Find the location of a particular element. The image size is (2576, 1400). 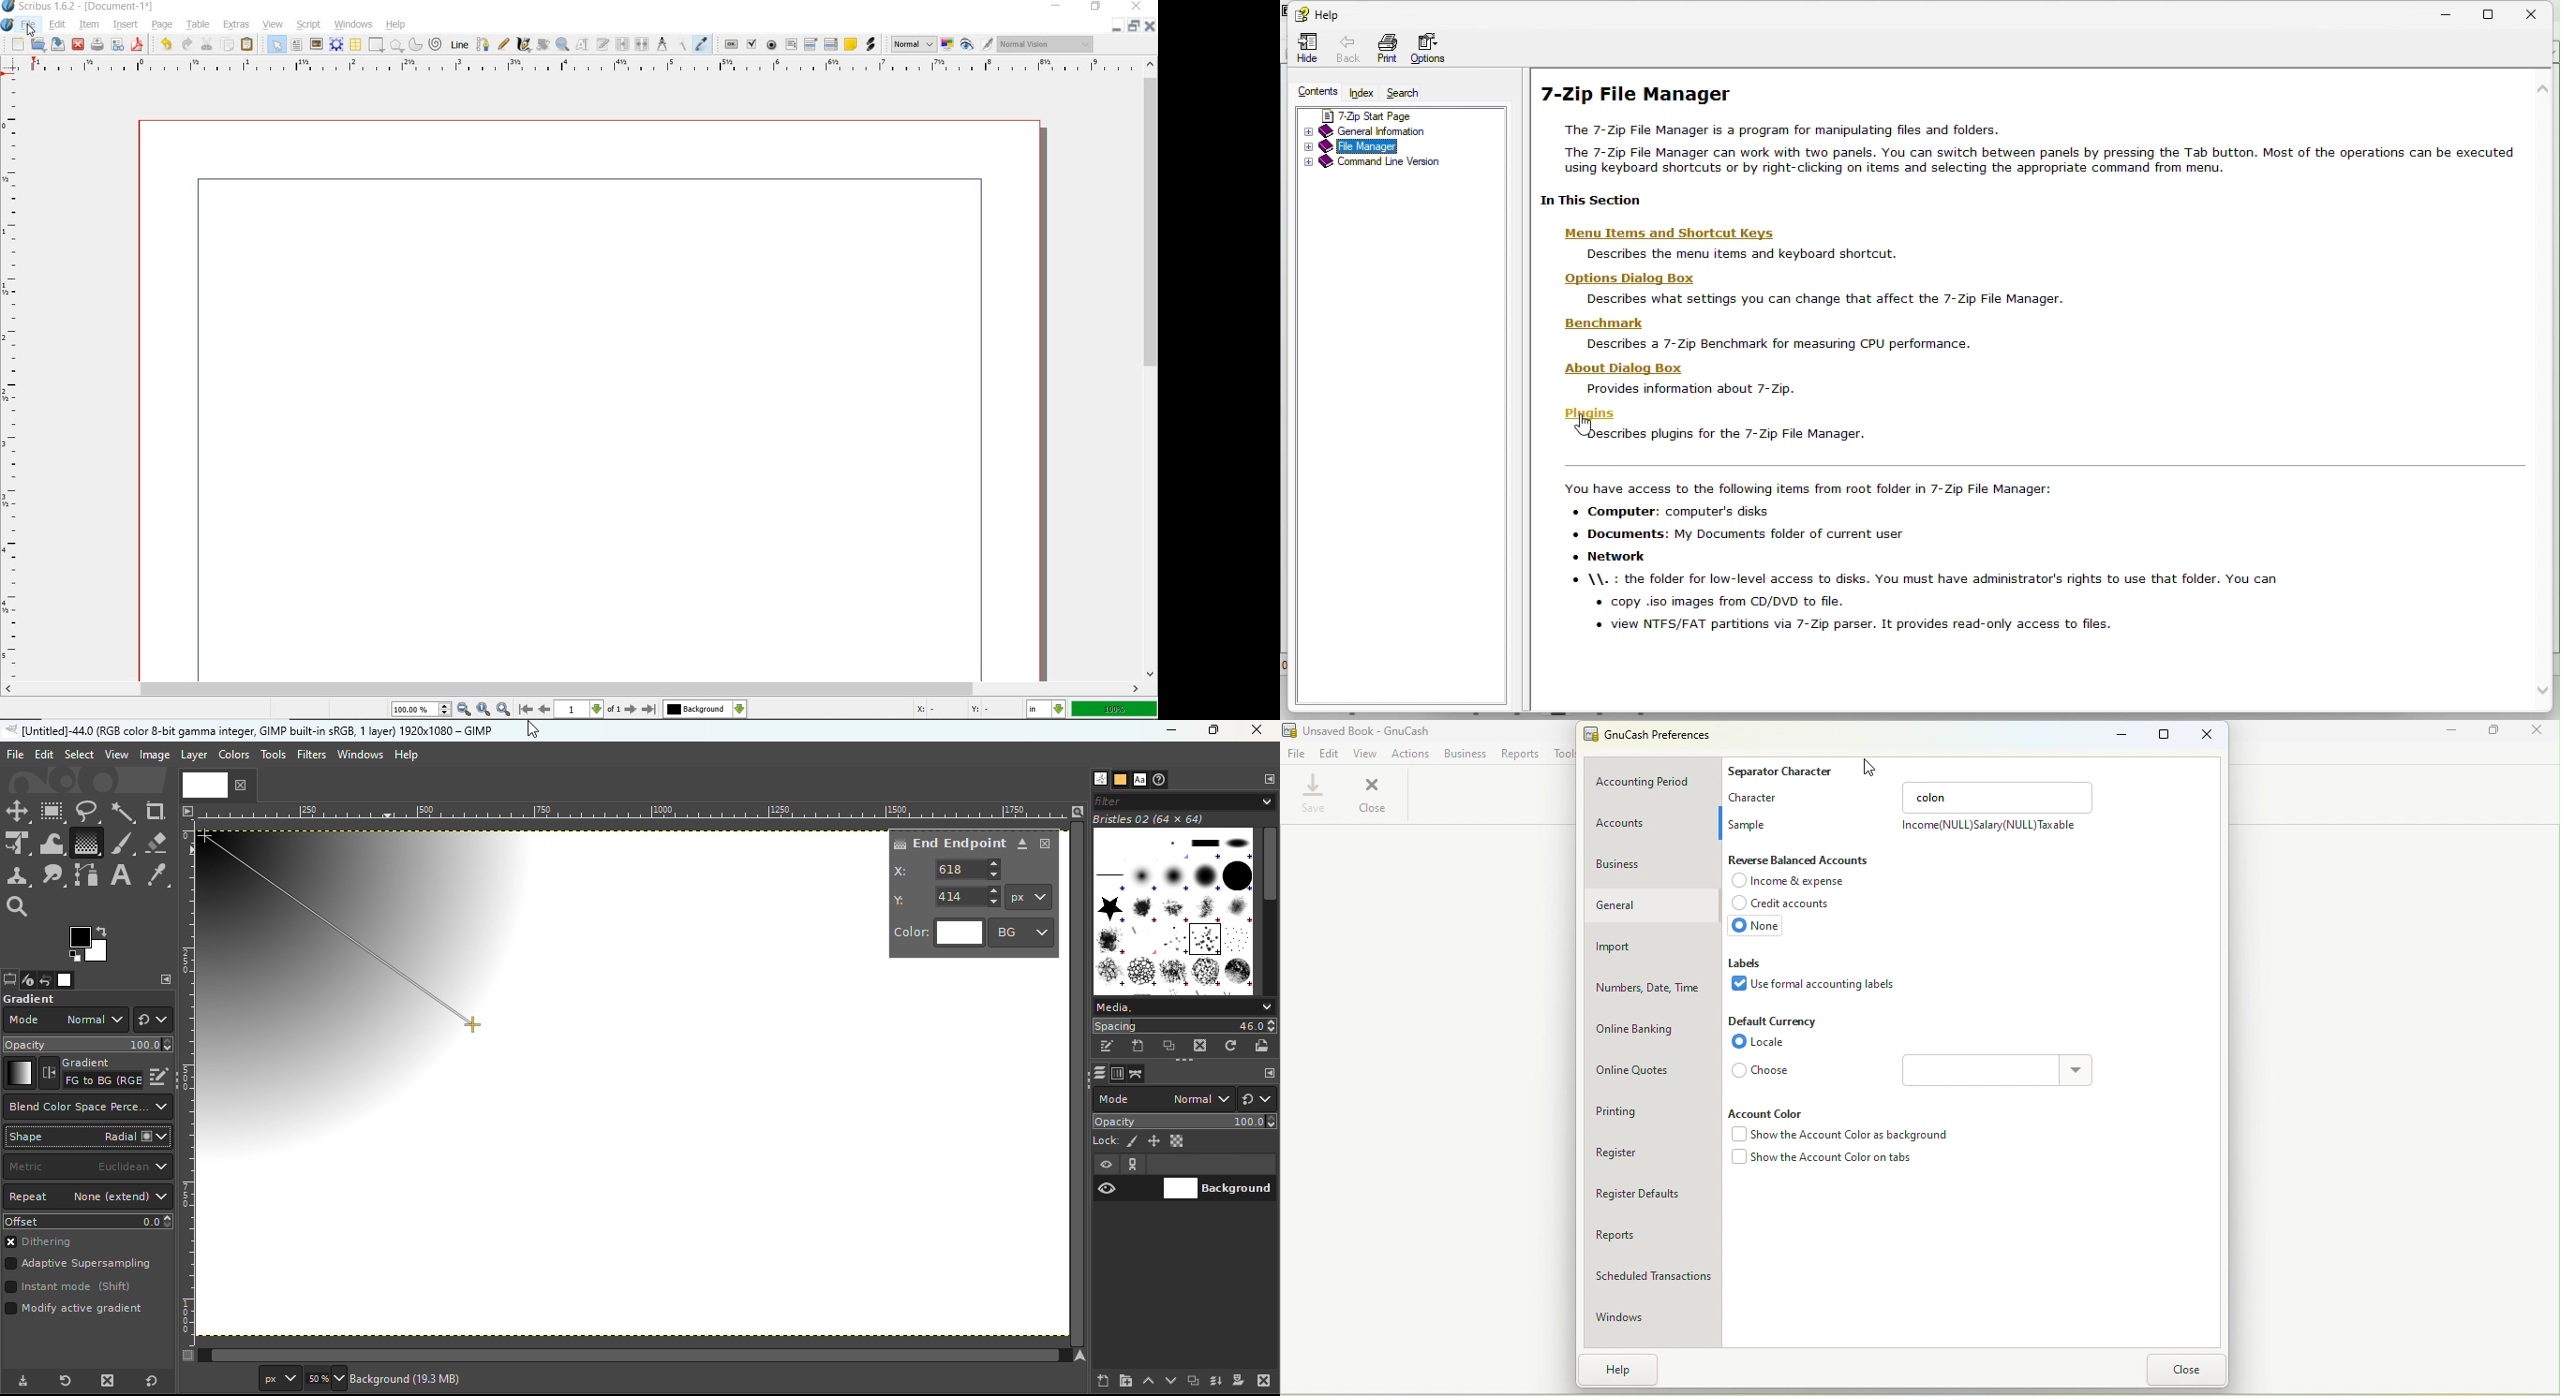

Minimize is located at coordinates (2112, 735).